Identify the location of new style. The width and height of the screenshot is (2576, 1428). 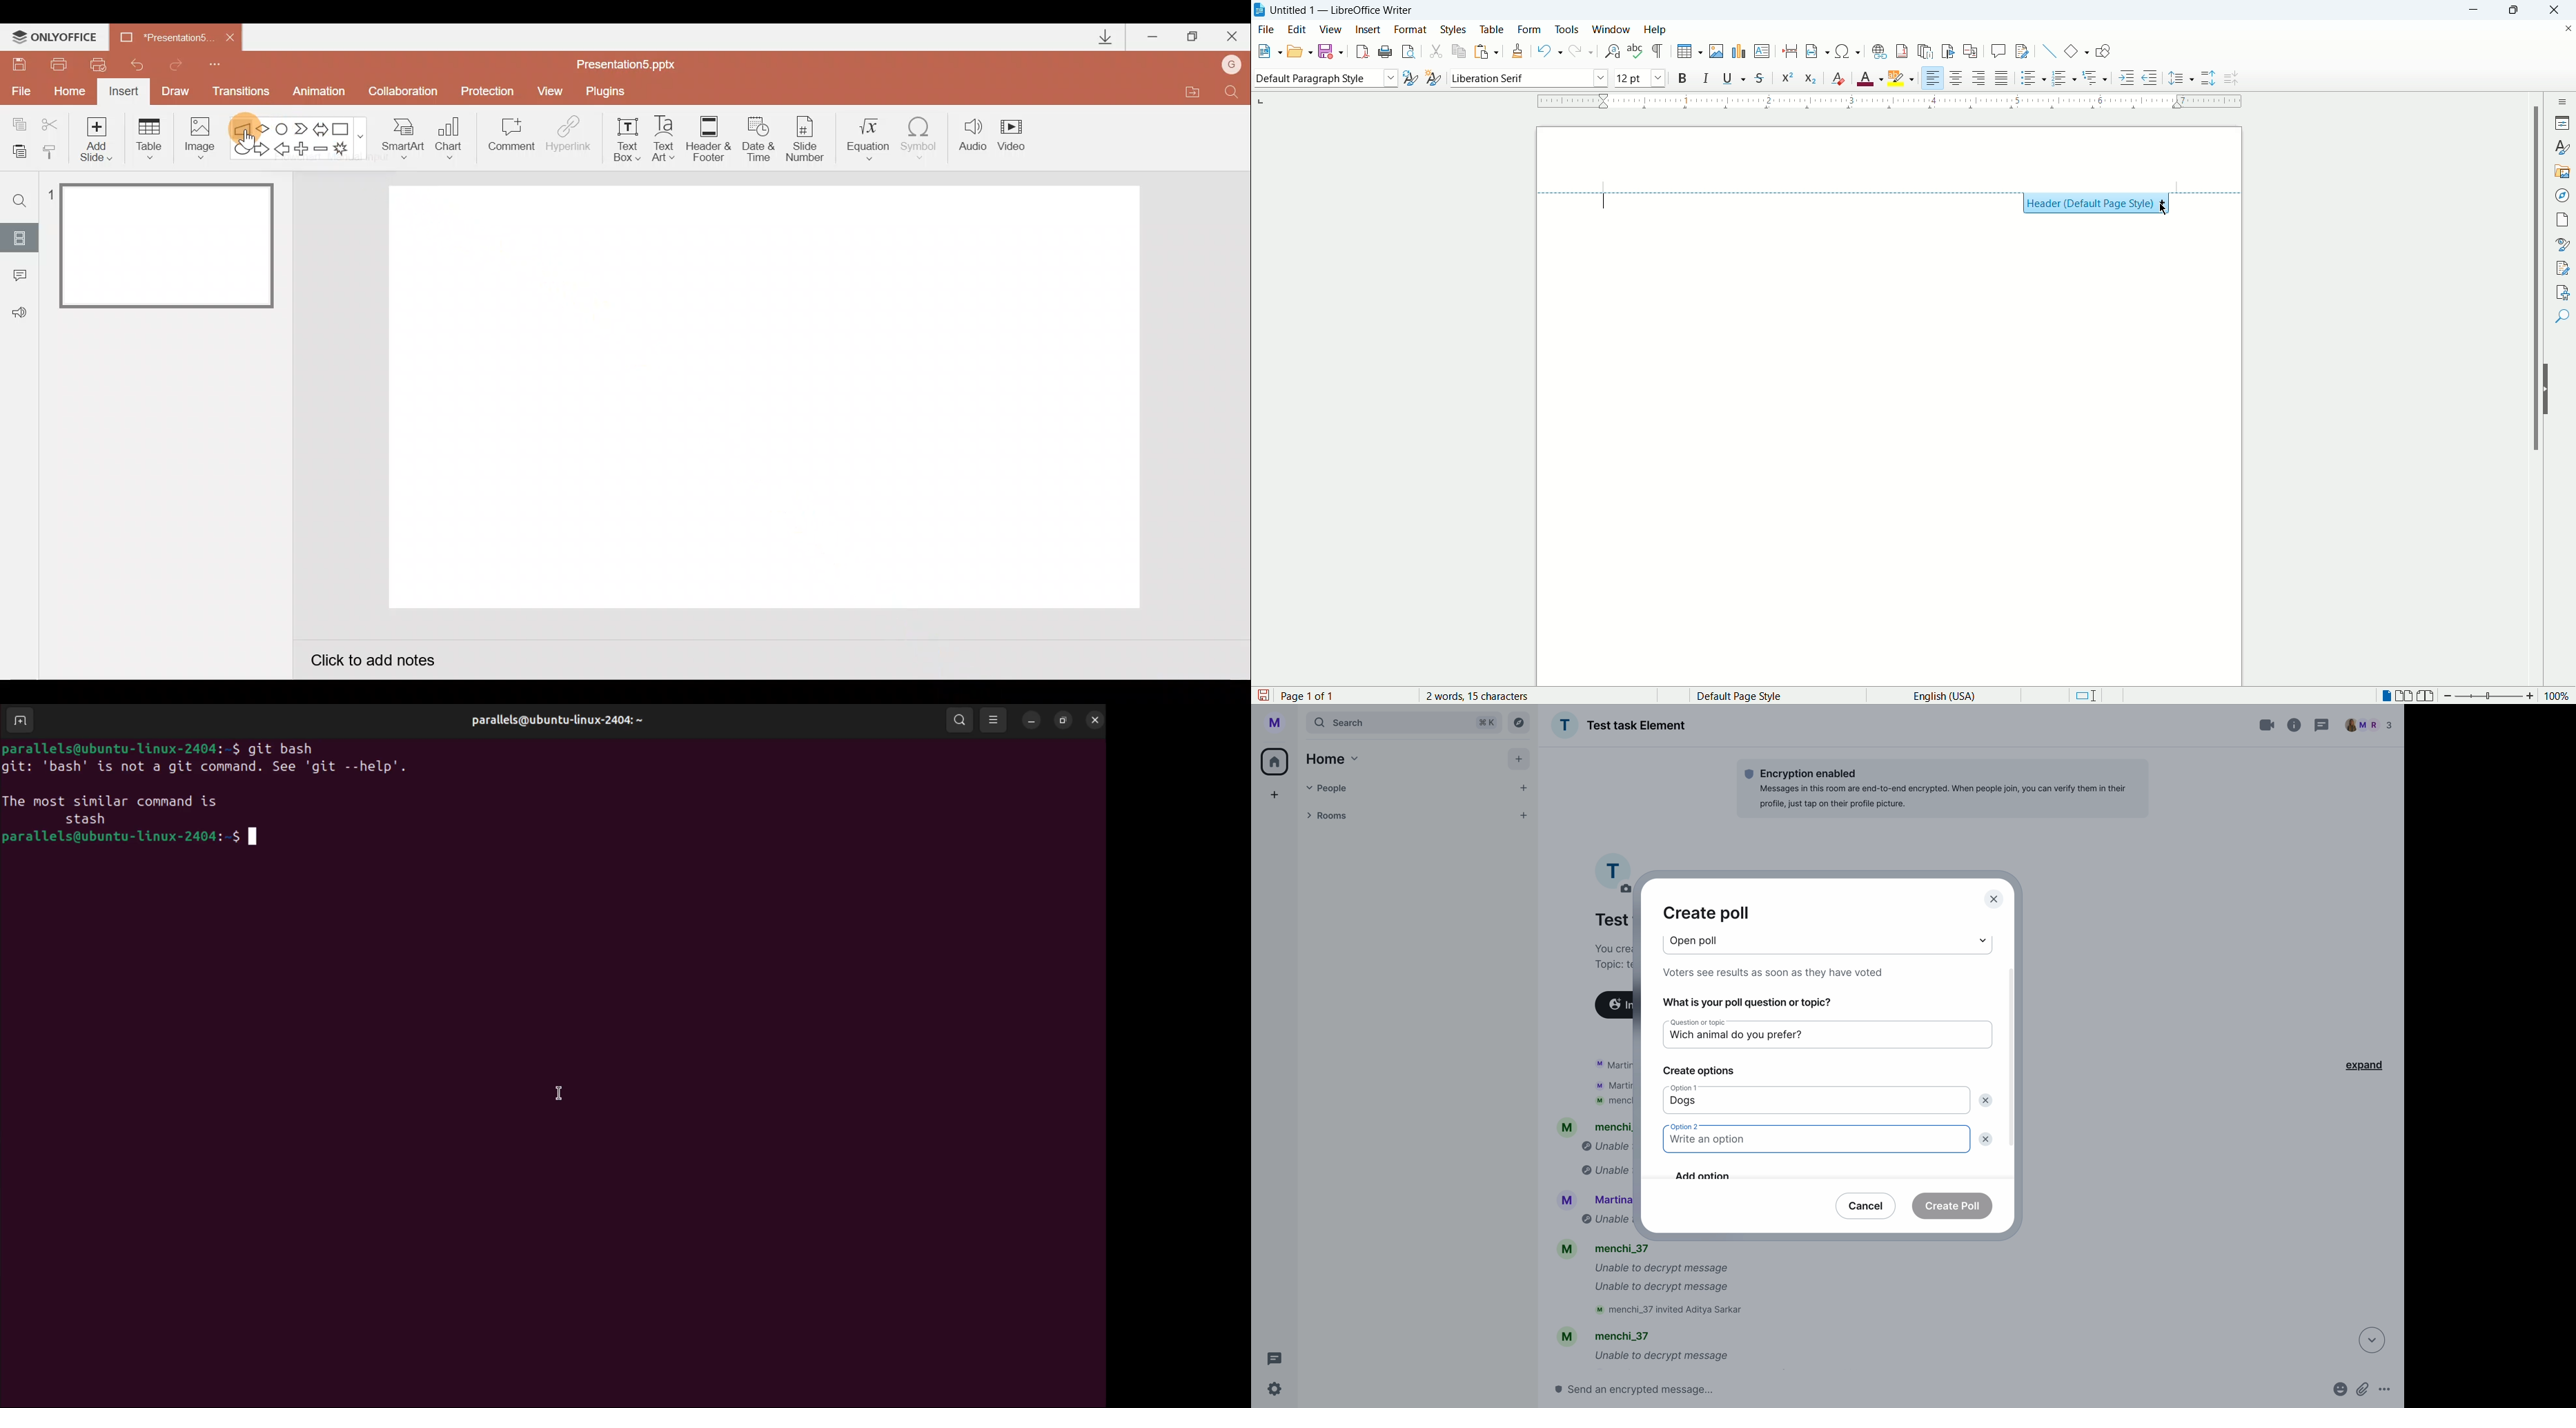
(1435, 80).